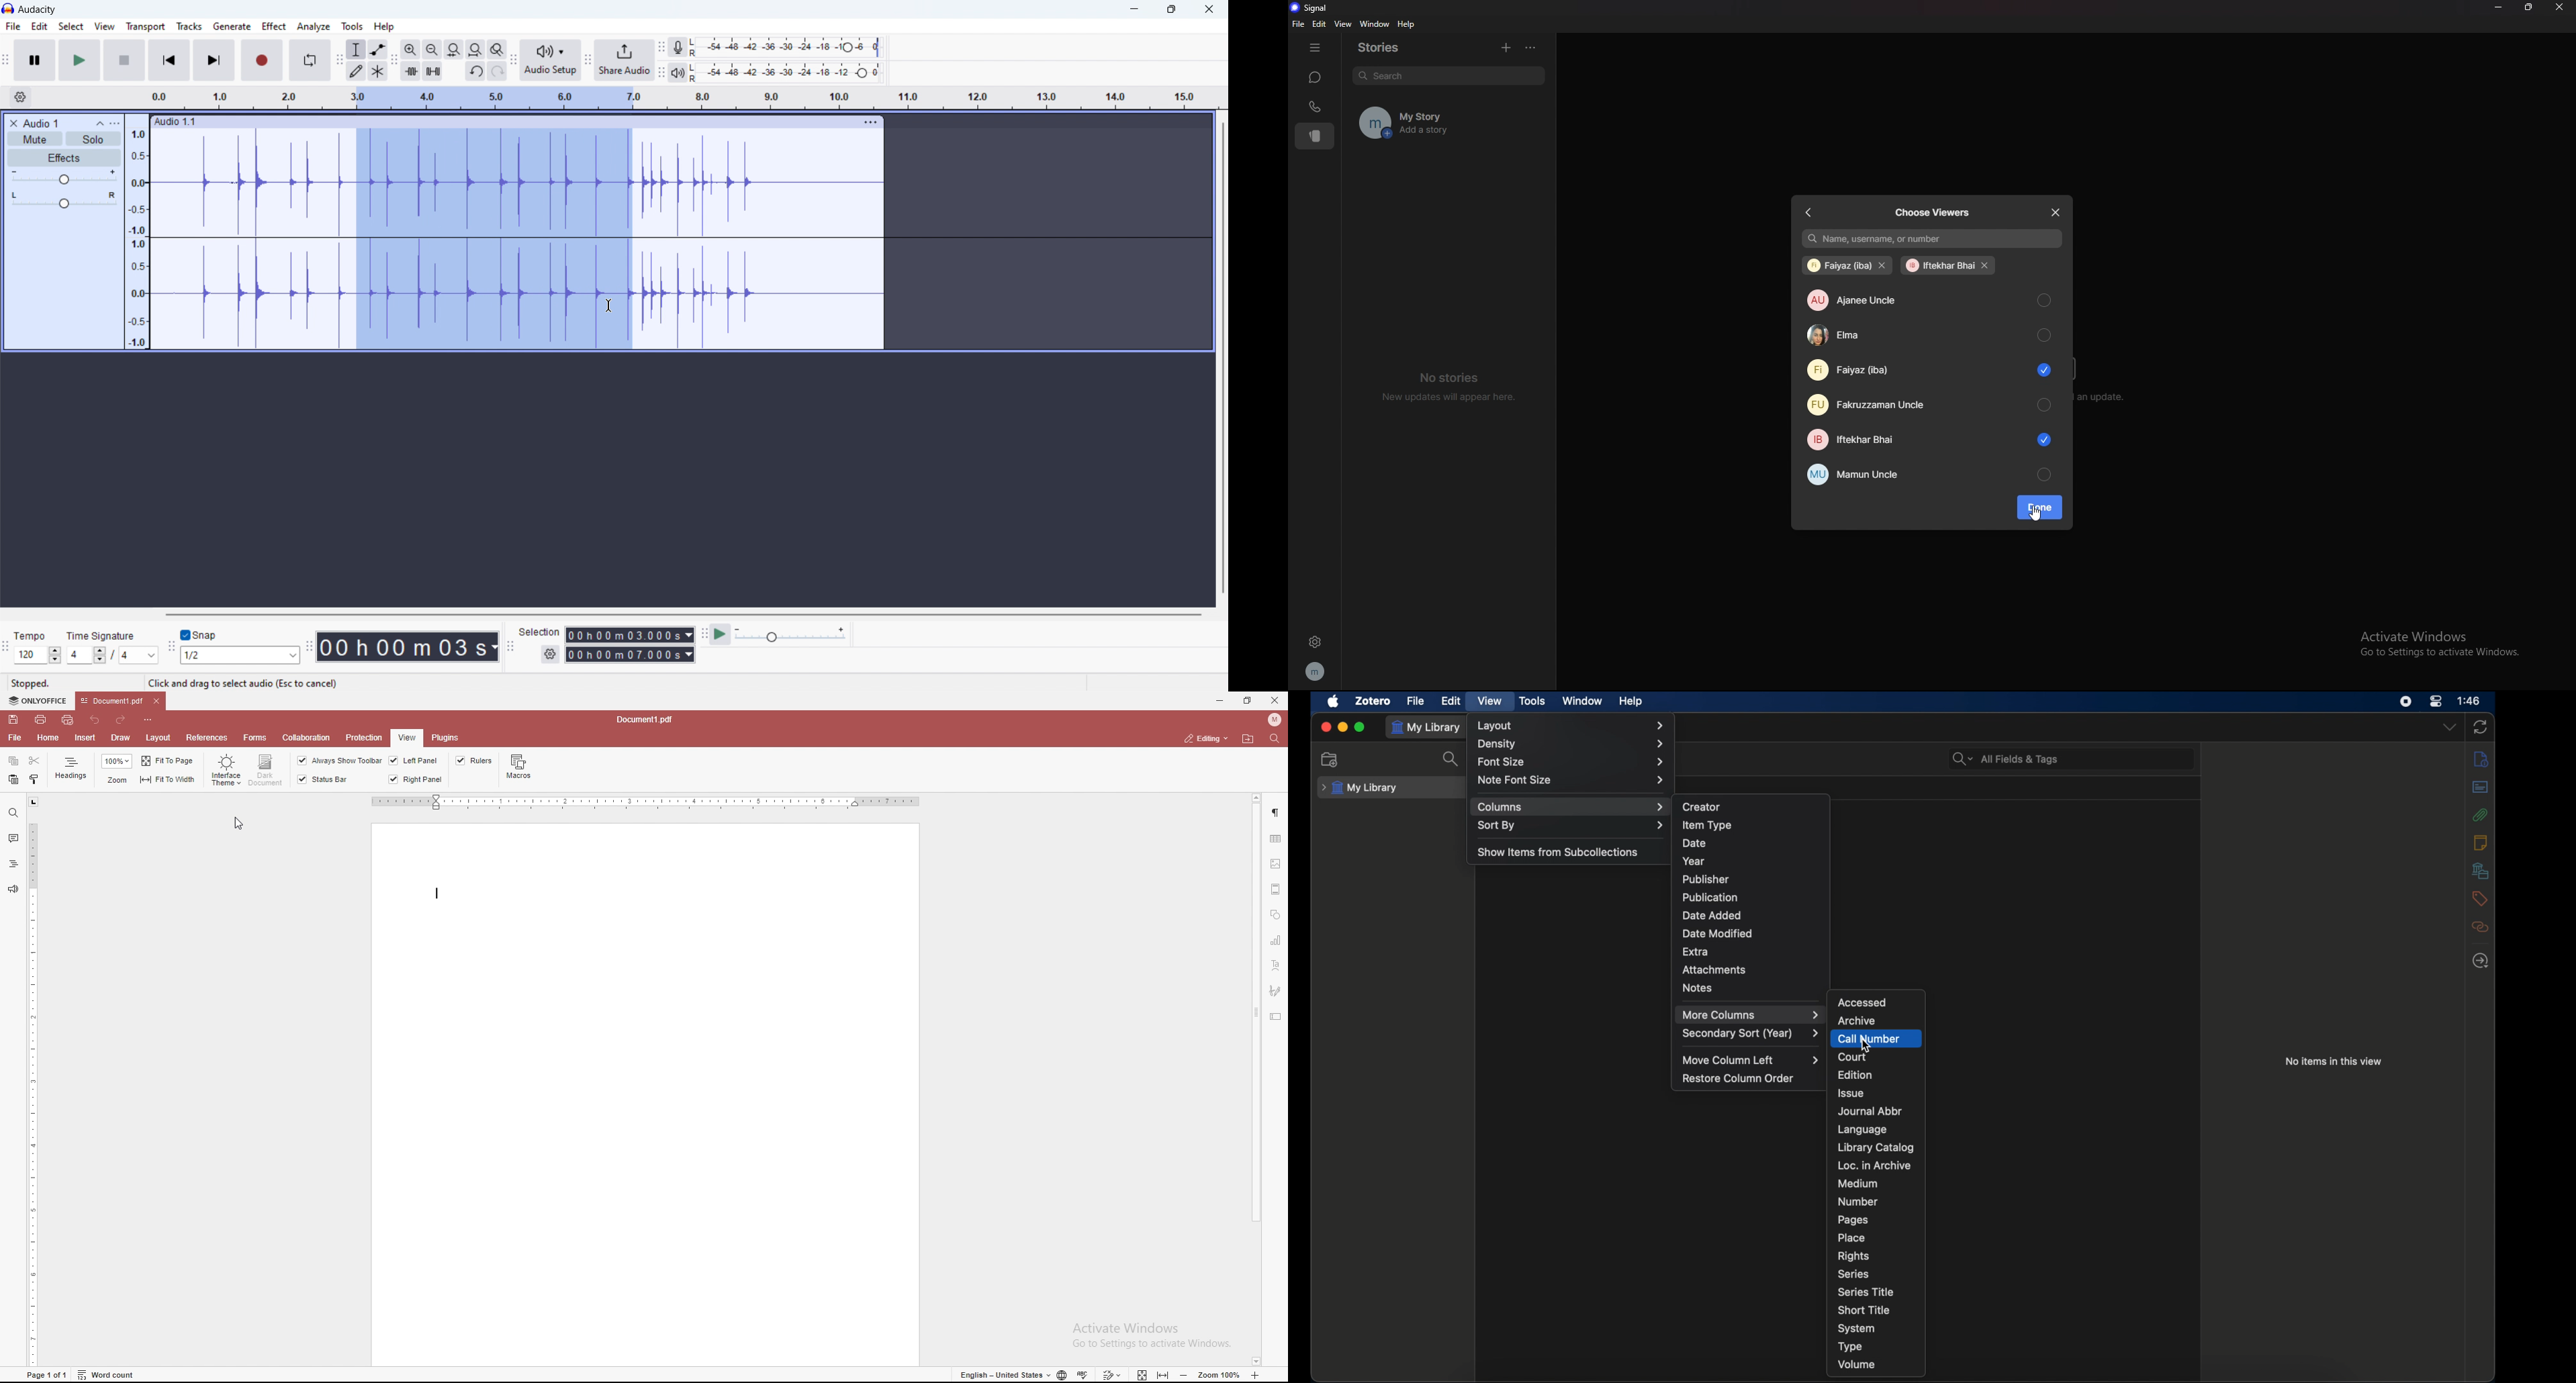 The height and width of the screenshot is (1400, 2576). What do you see at coordinates (1330, 759) in the screenshot?
I see `new collection` at bounding box center [1330, 759].